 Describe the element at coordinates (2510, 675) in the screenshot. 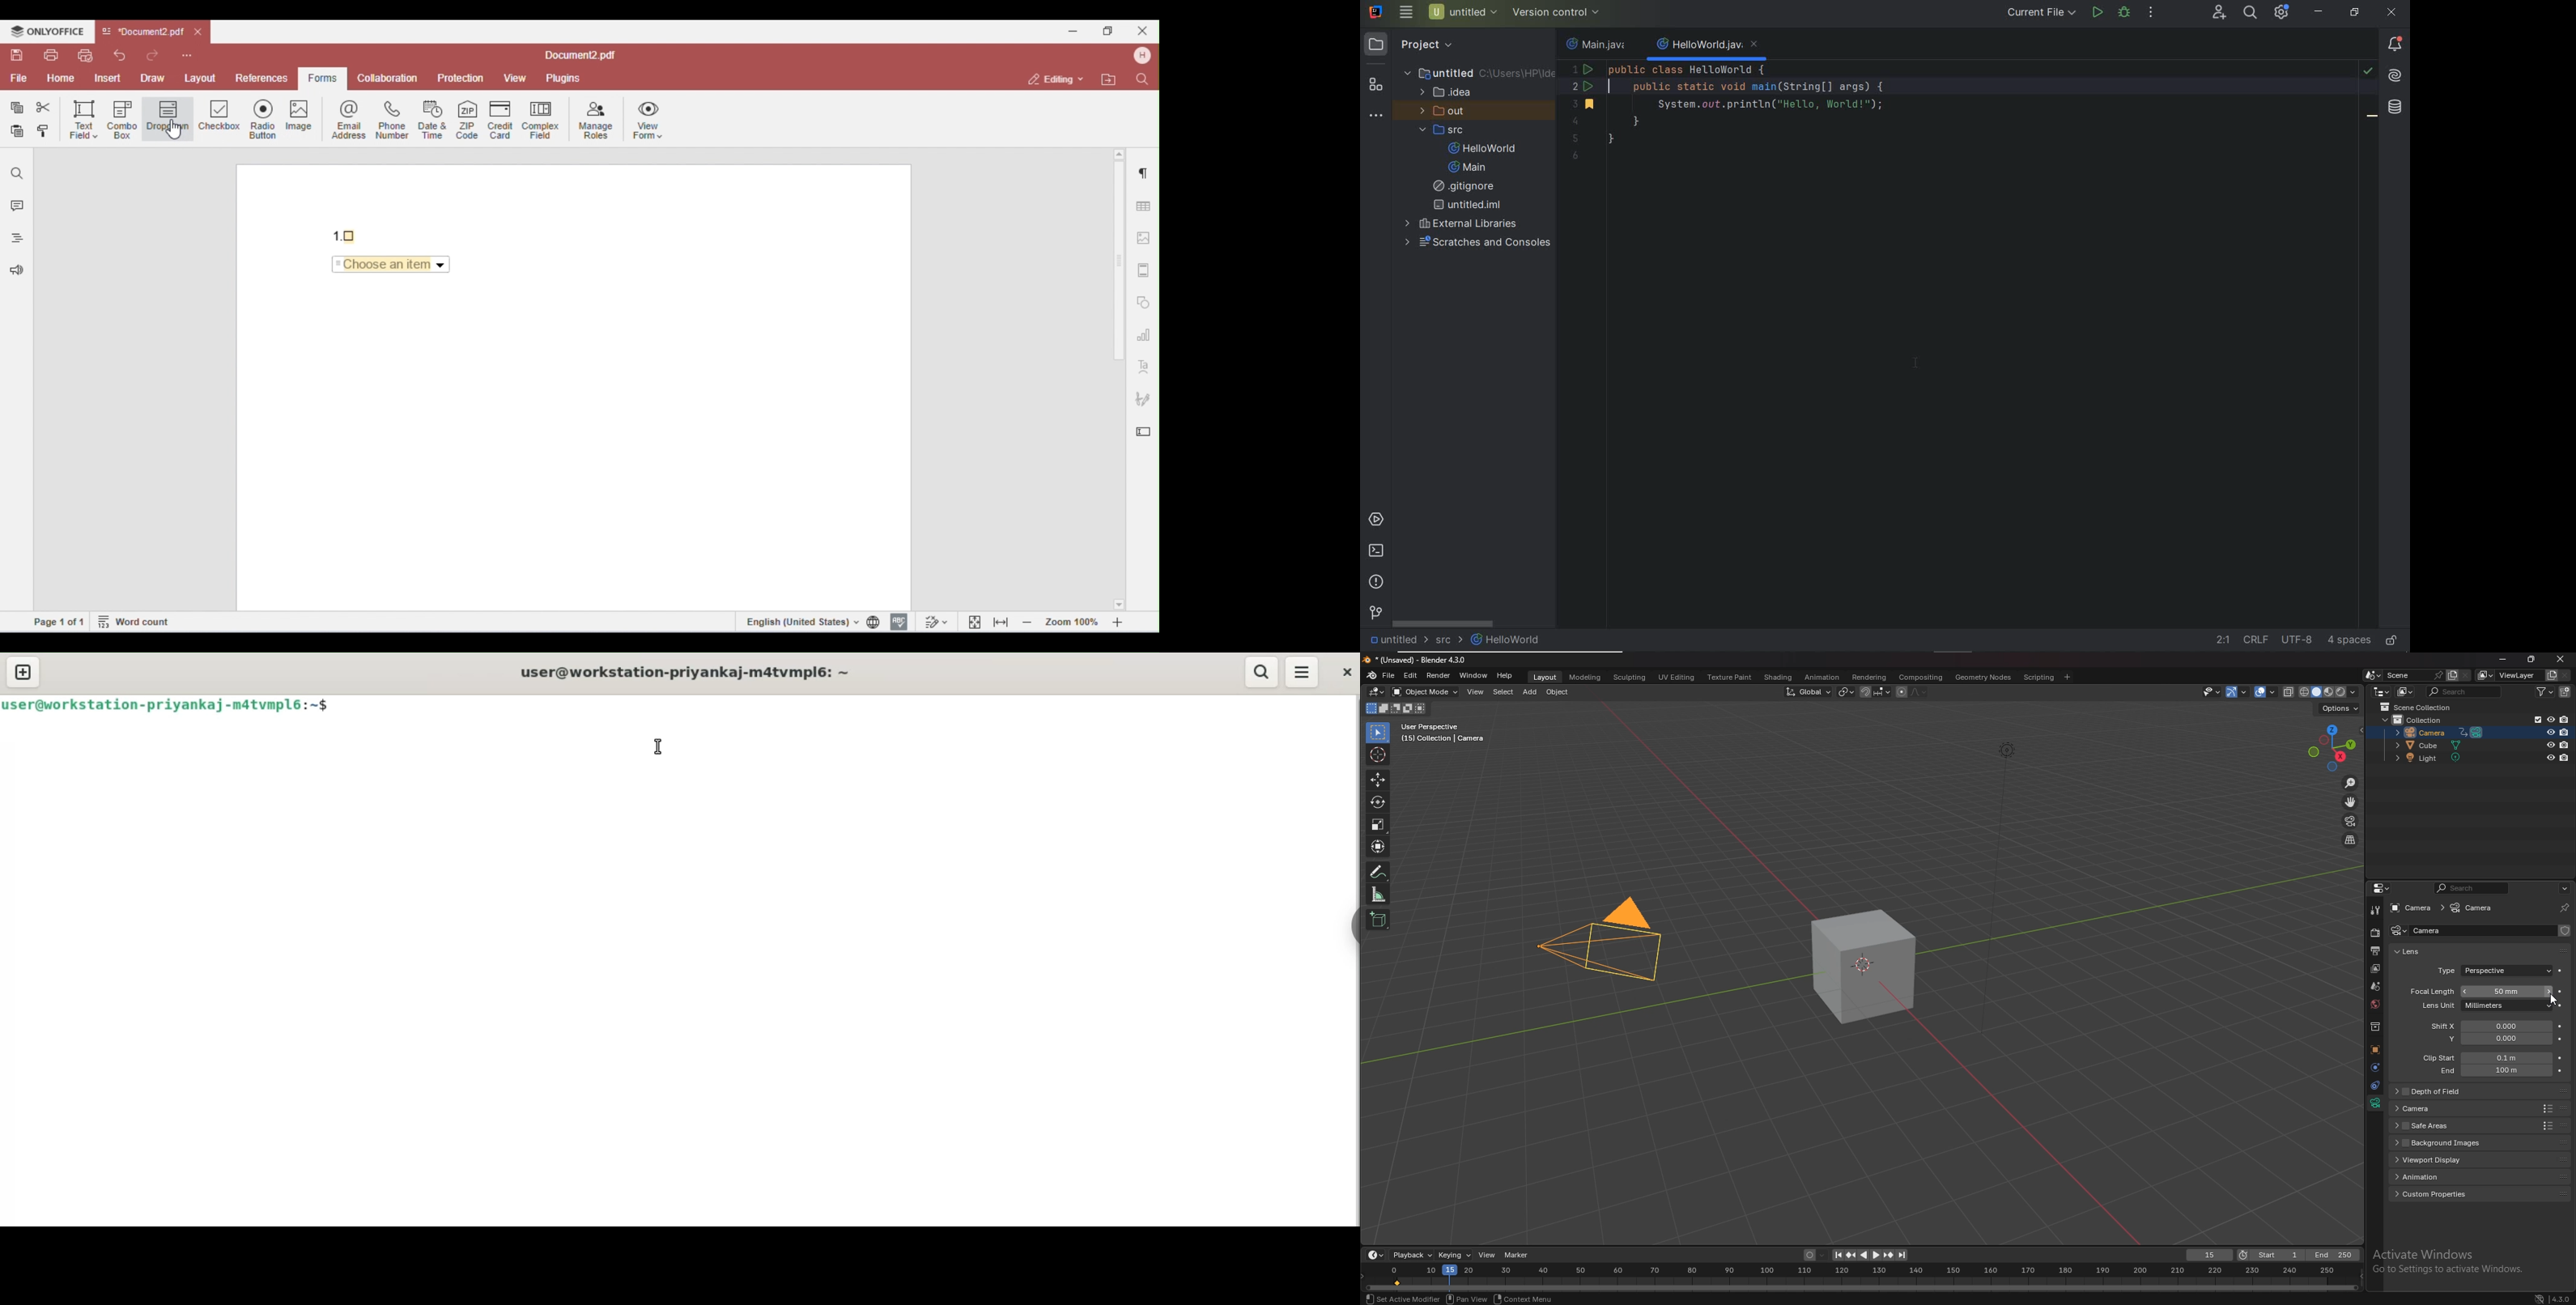

I see `view layer` at that location.